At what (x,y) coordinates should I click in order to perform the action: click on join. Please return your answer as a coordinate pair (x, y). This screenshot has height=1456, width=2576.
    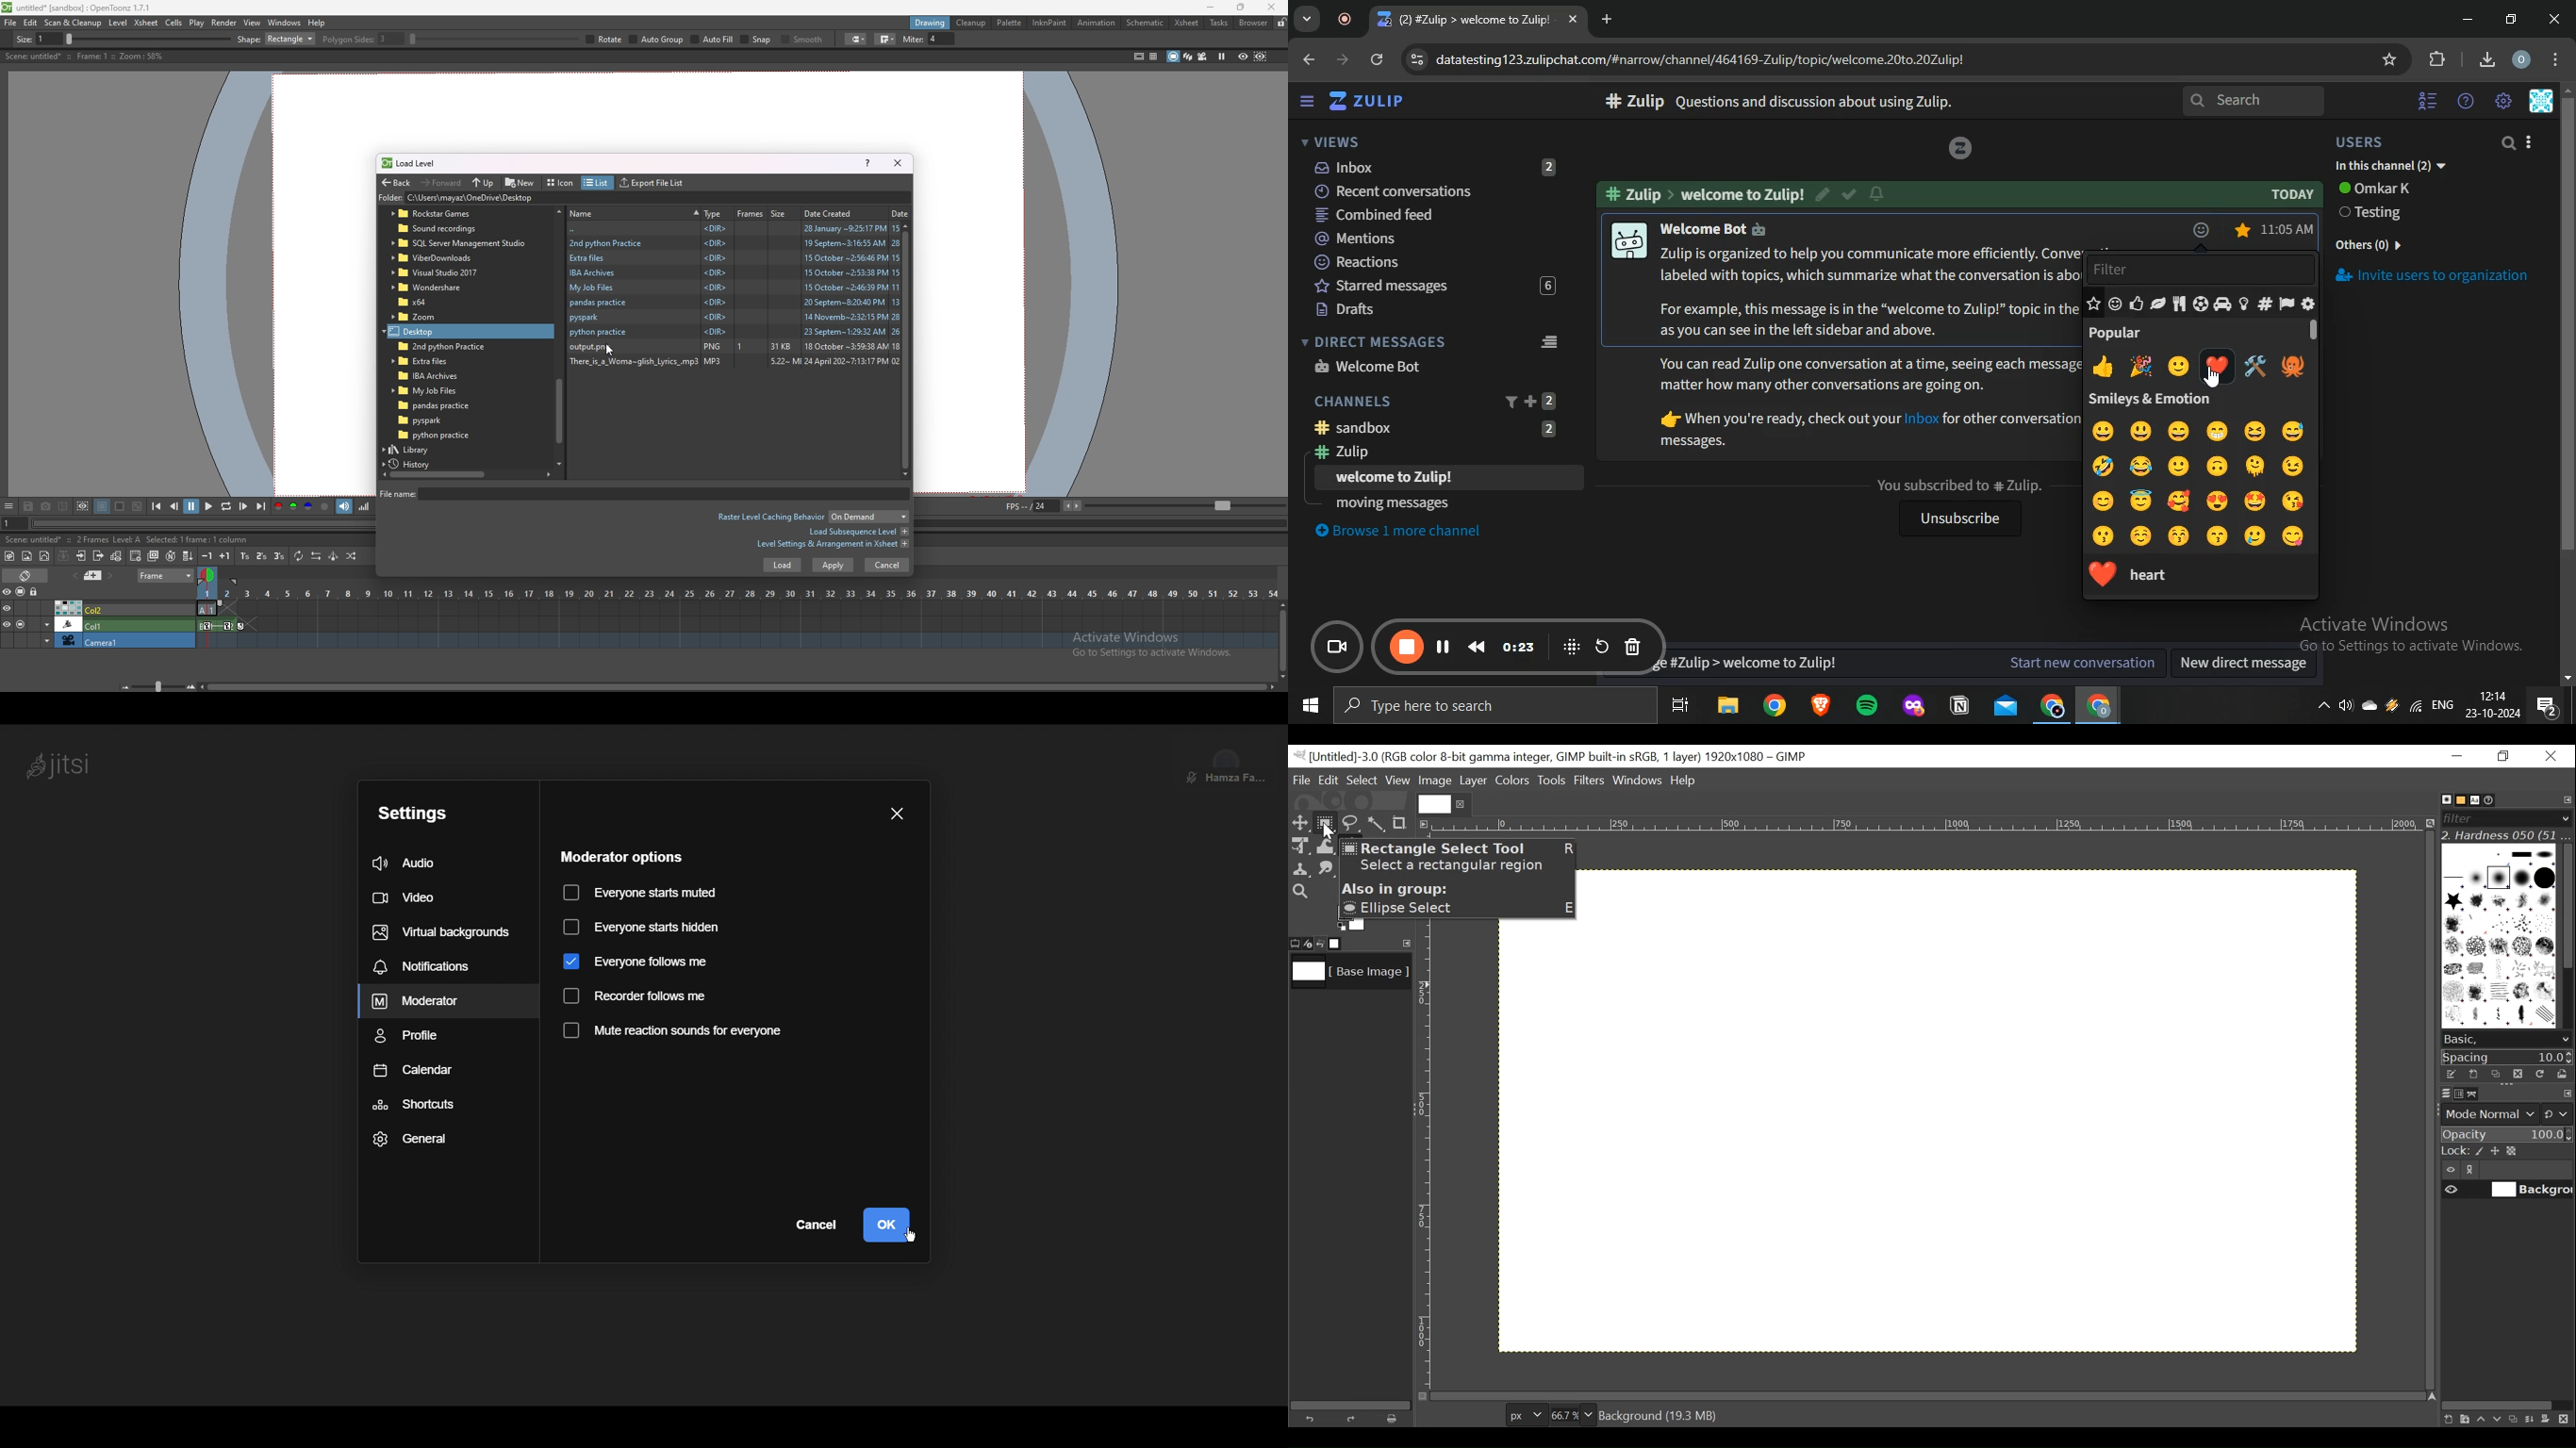
    Looking at the image, I should click on (1121, 39).